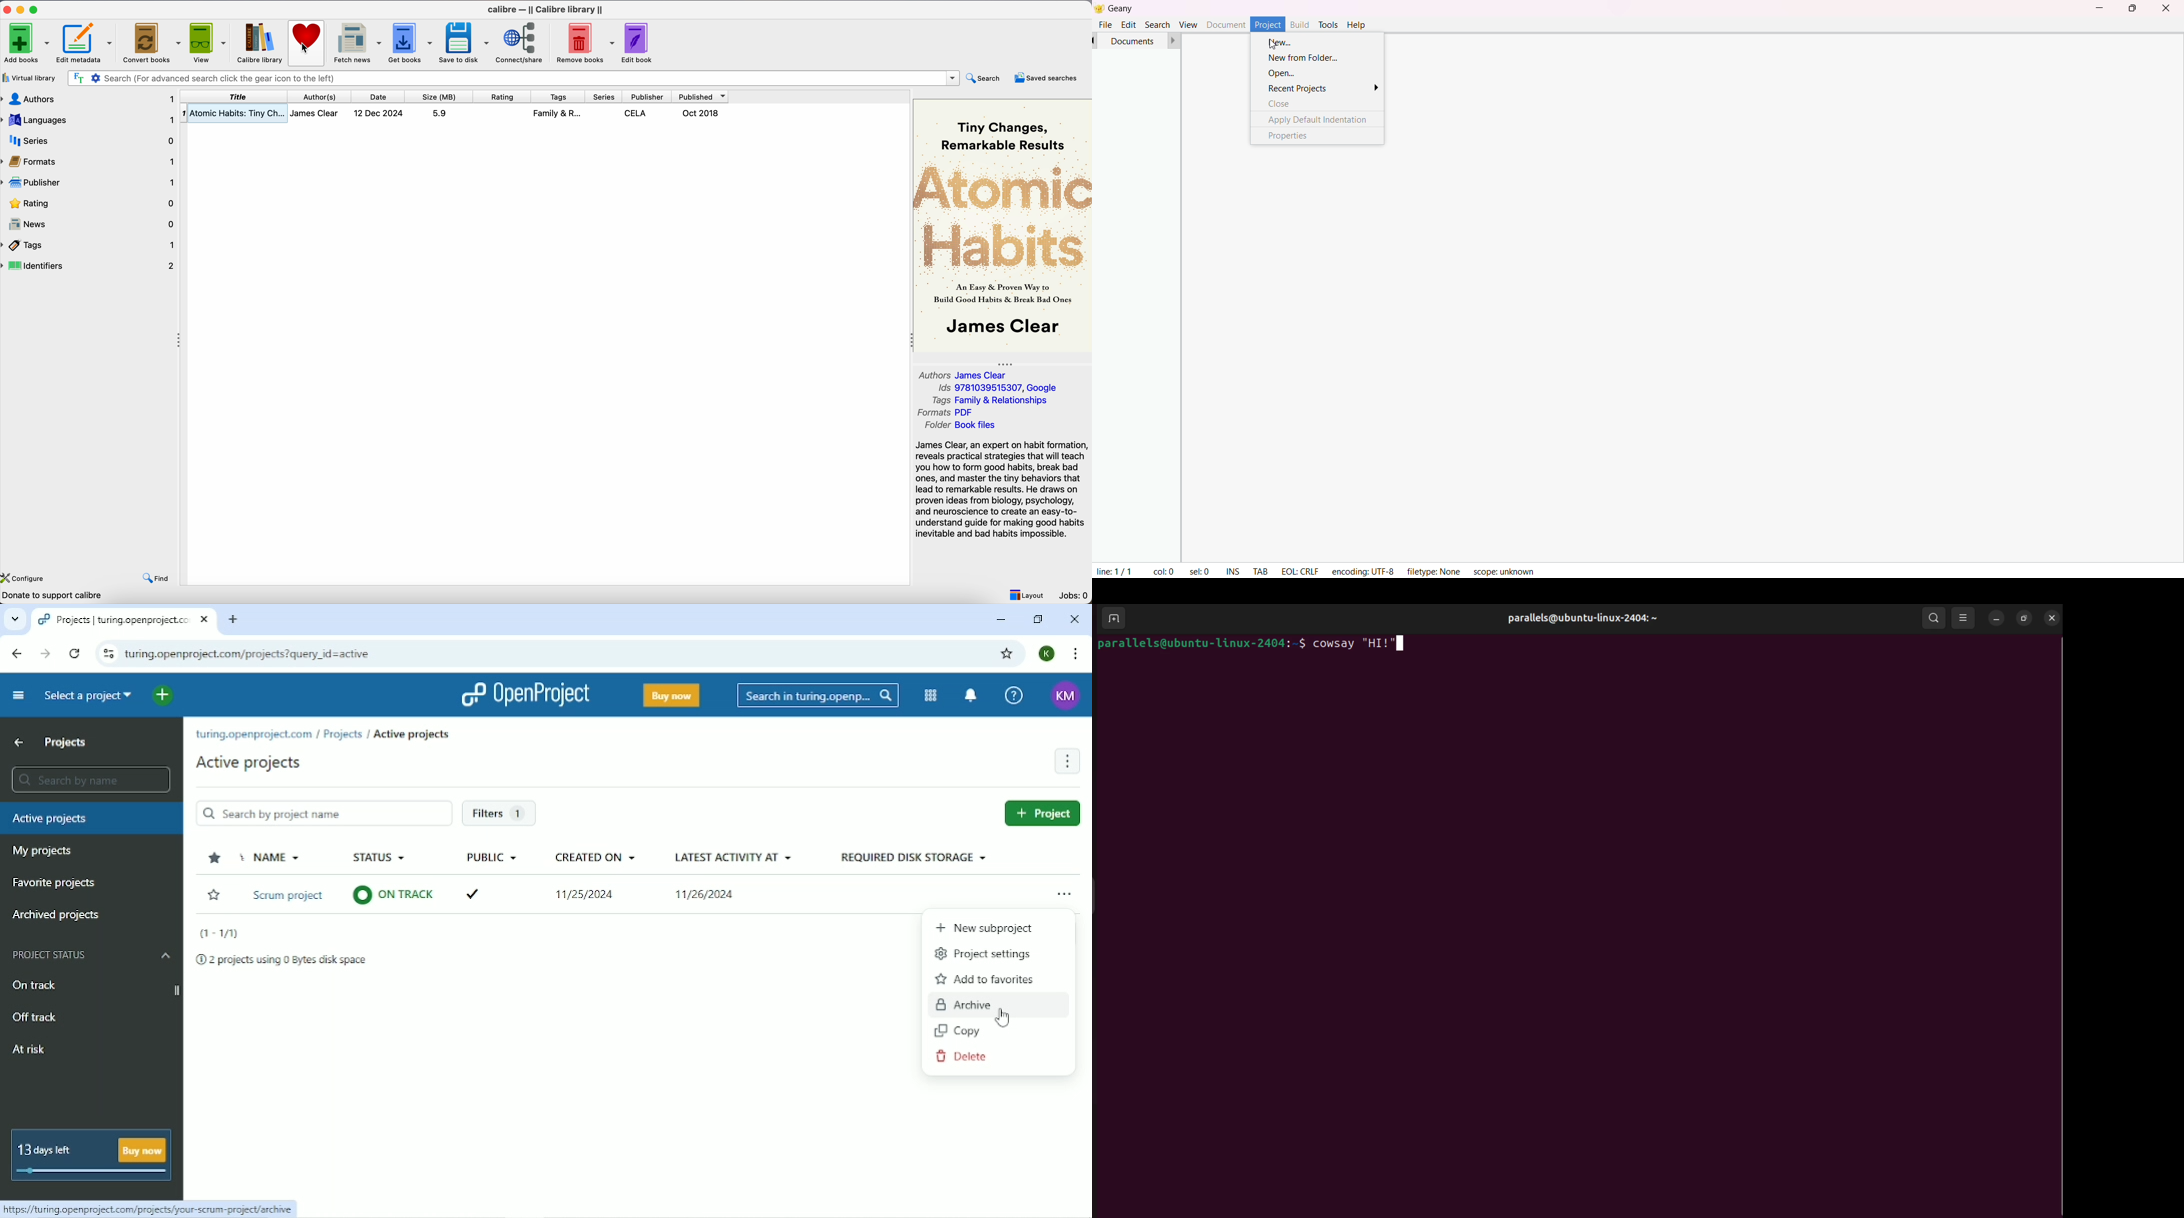 This screenshot has width=2184, height=1232. I want to click on open, so click(1283, 73).